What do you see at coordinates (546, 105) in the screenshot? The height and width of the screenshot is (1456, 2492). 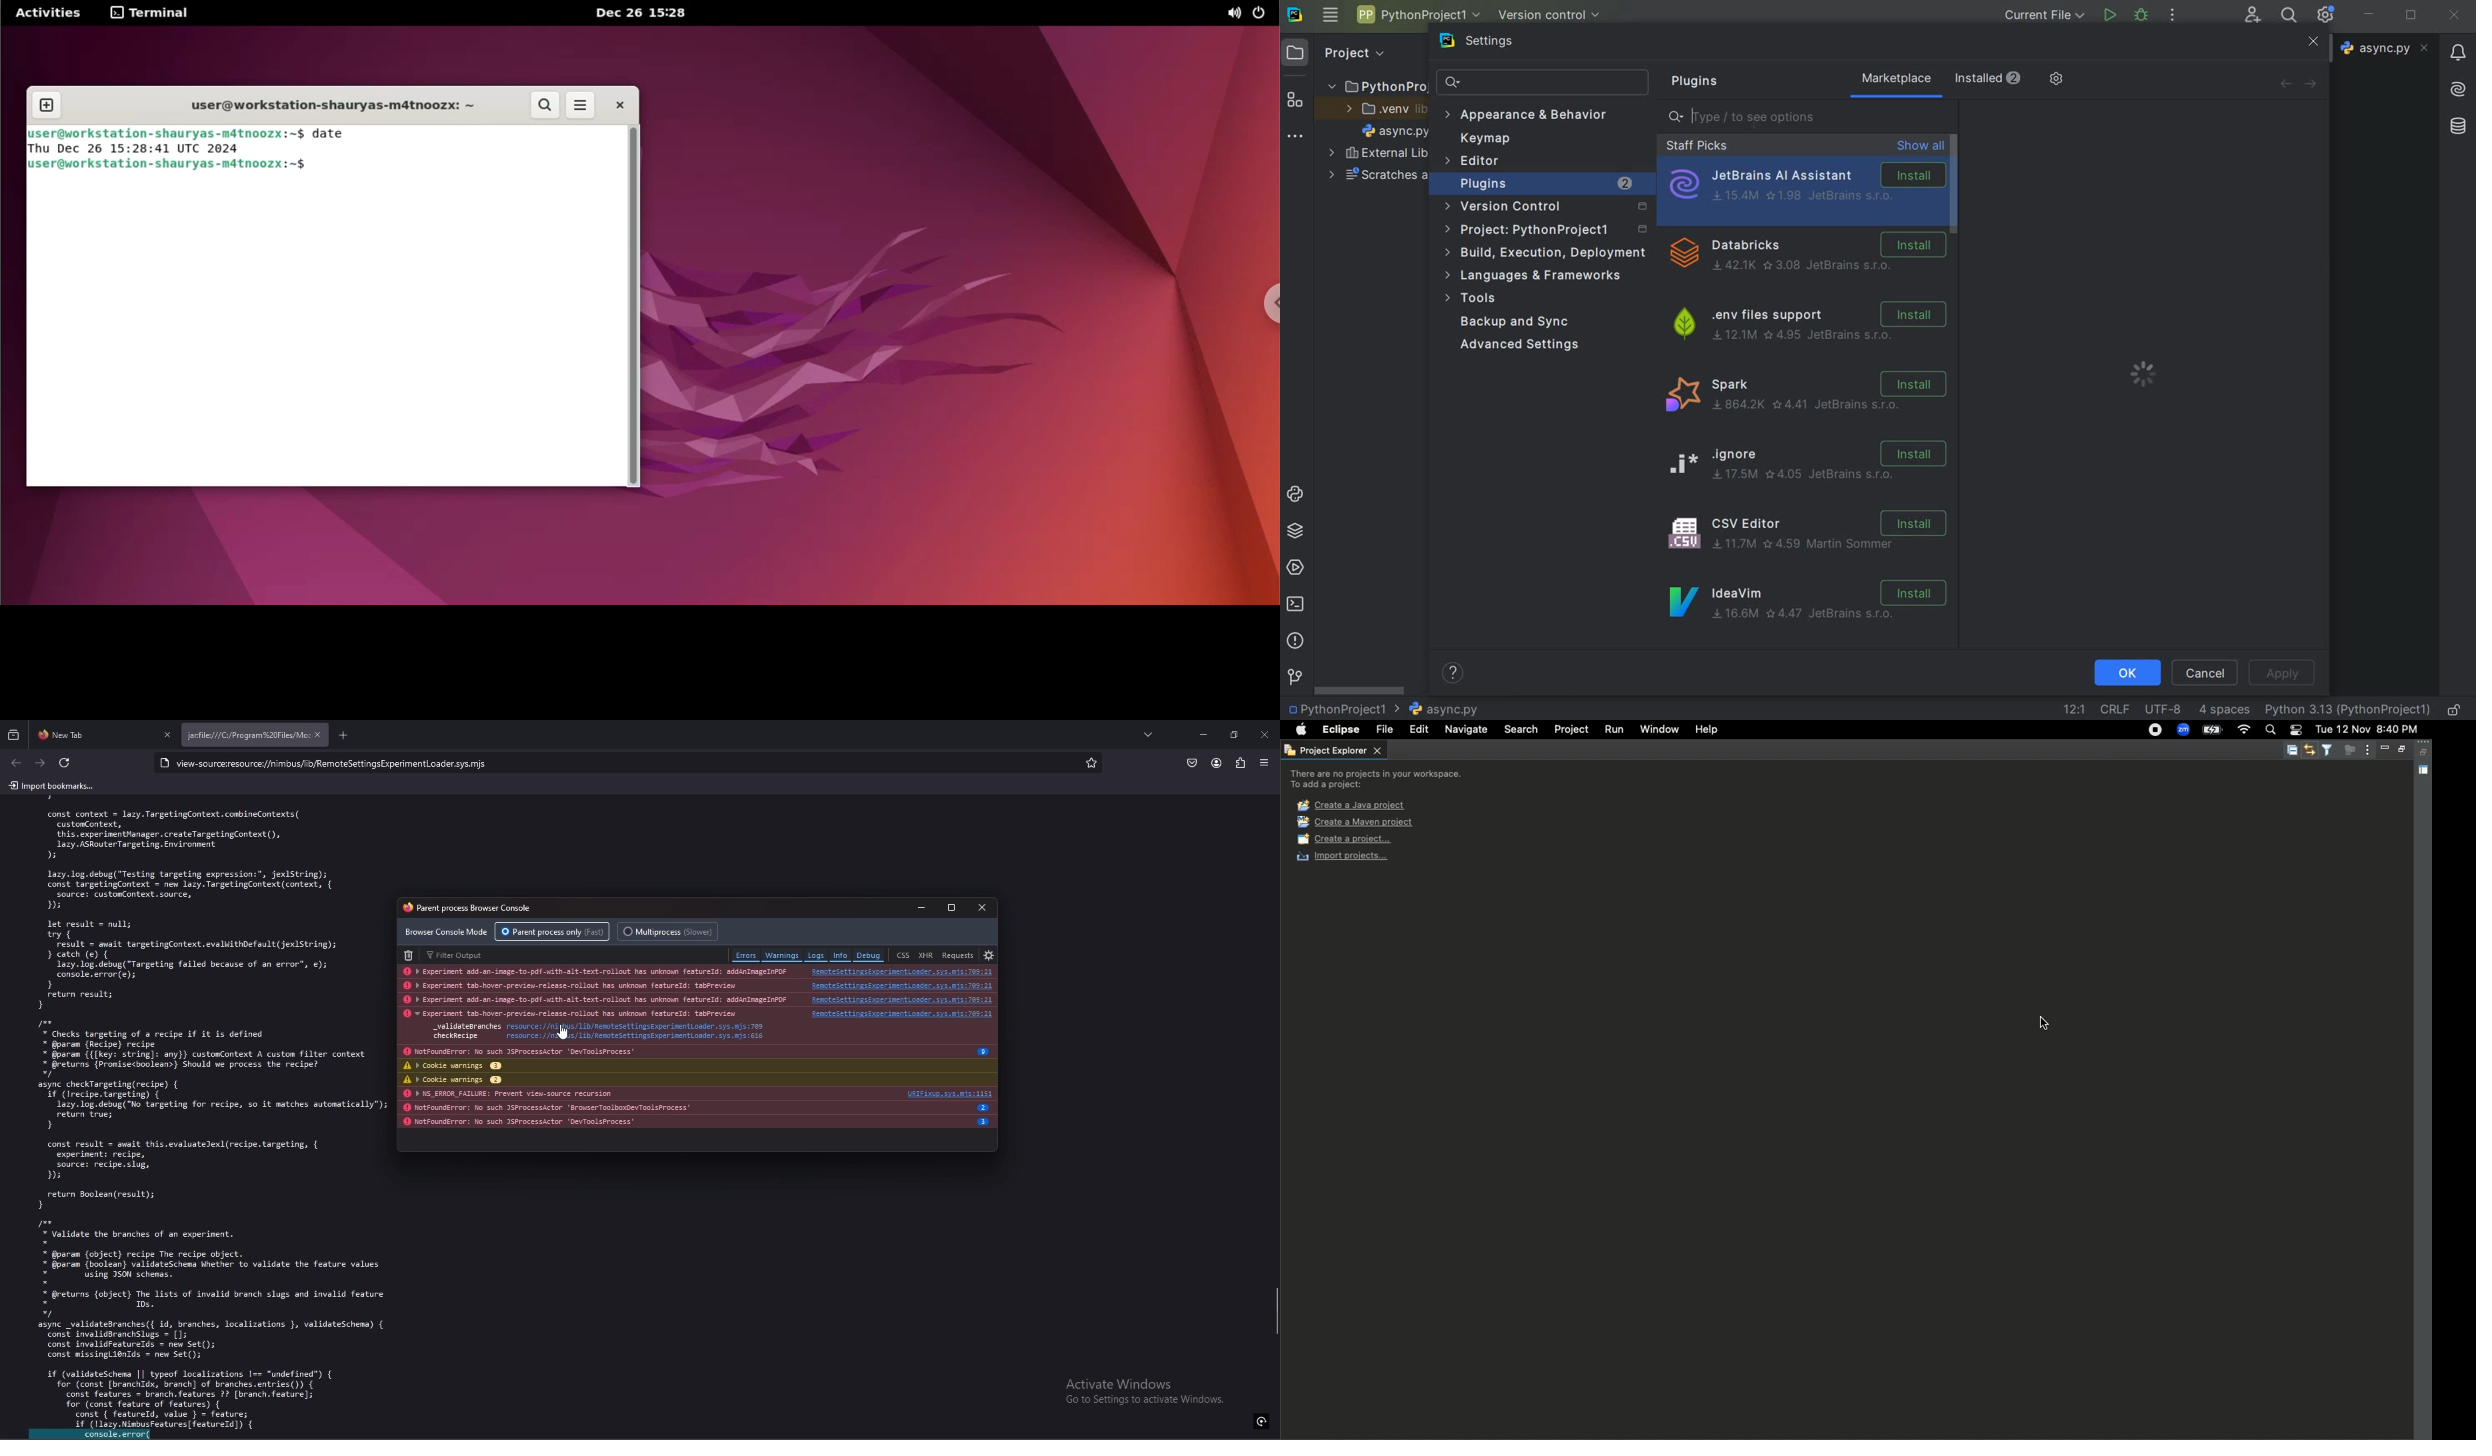 I see `search` at bounding box center [546, 105].